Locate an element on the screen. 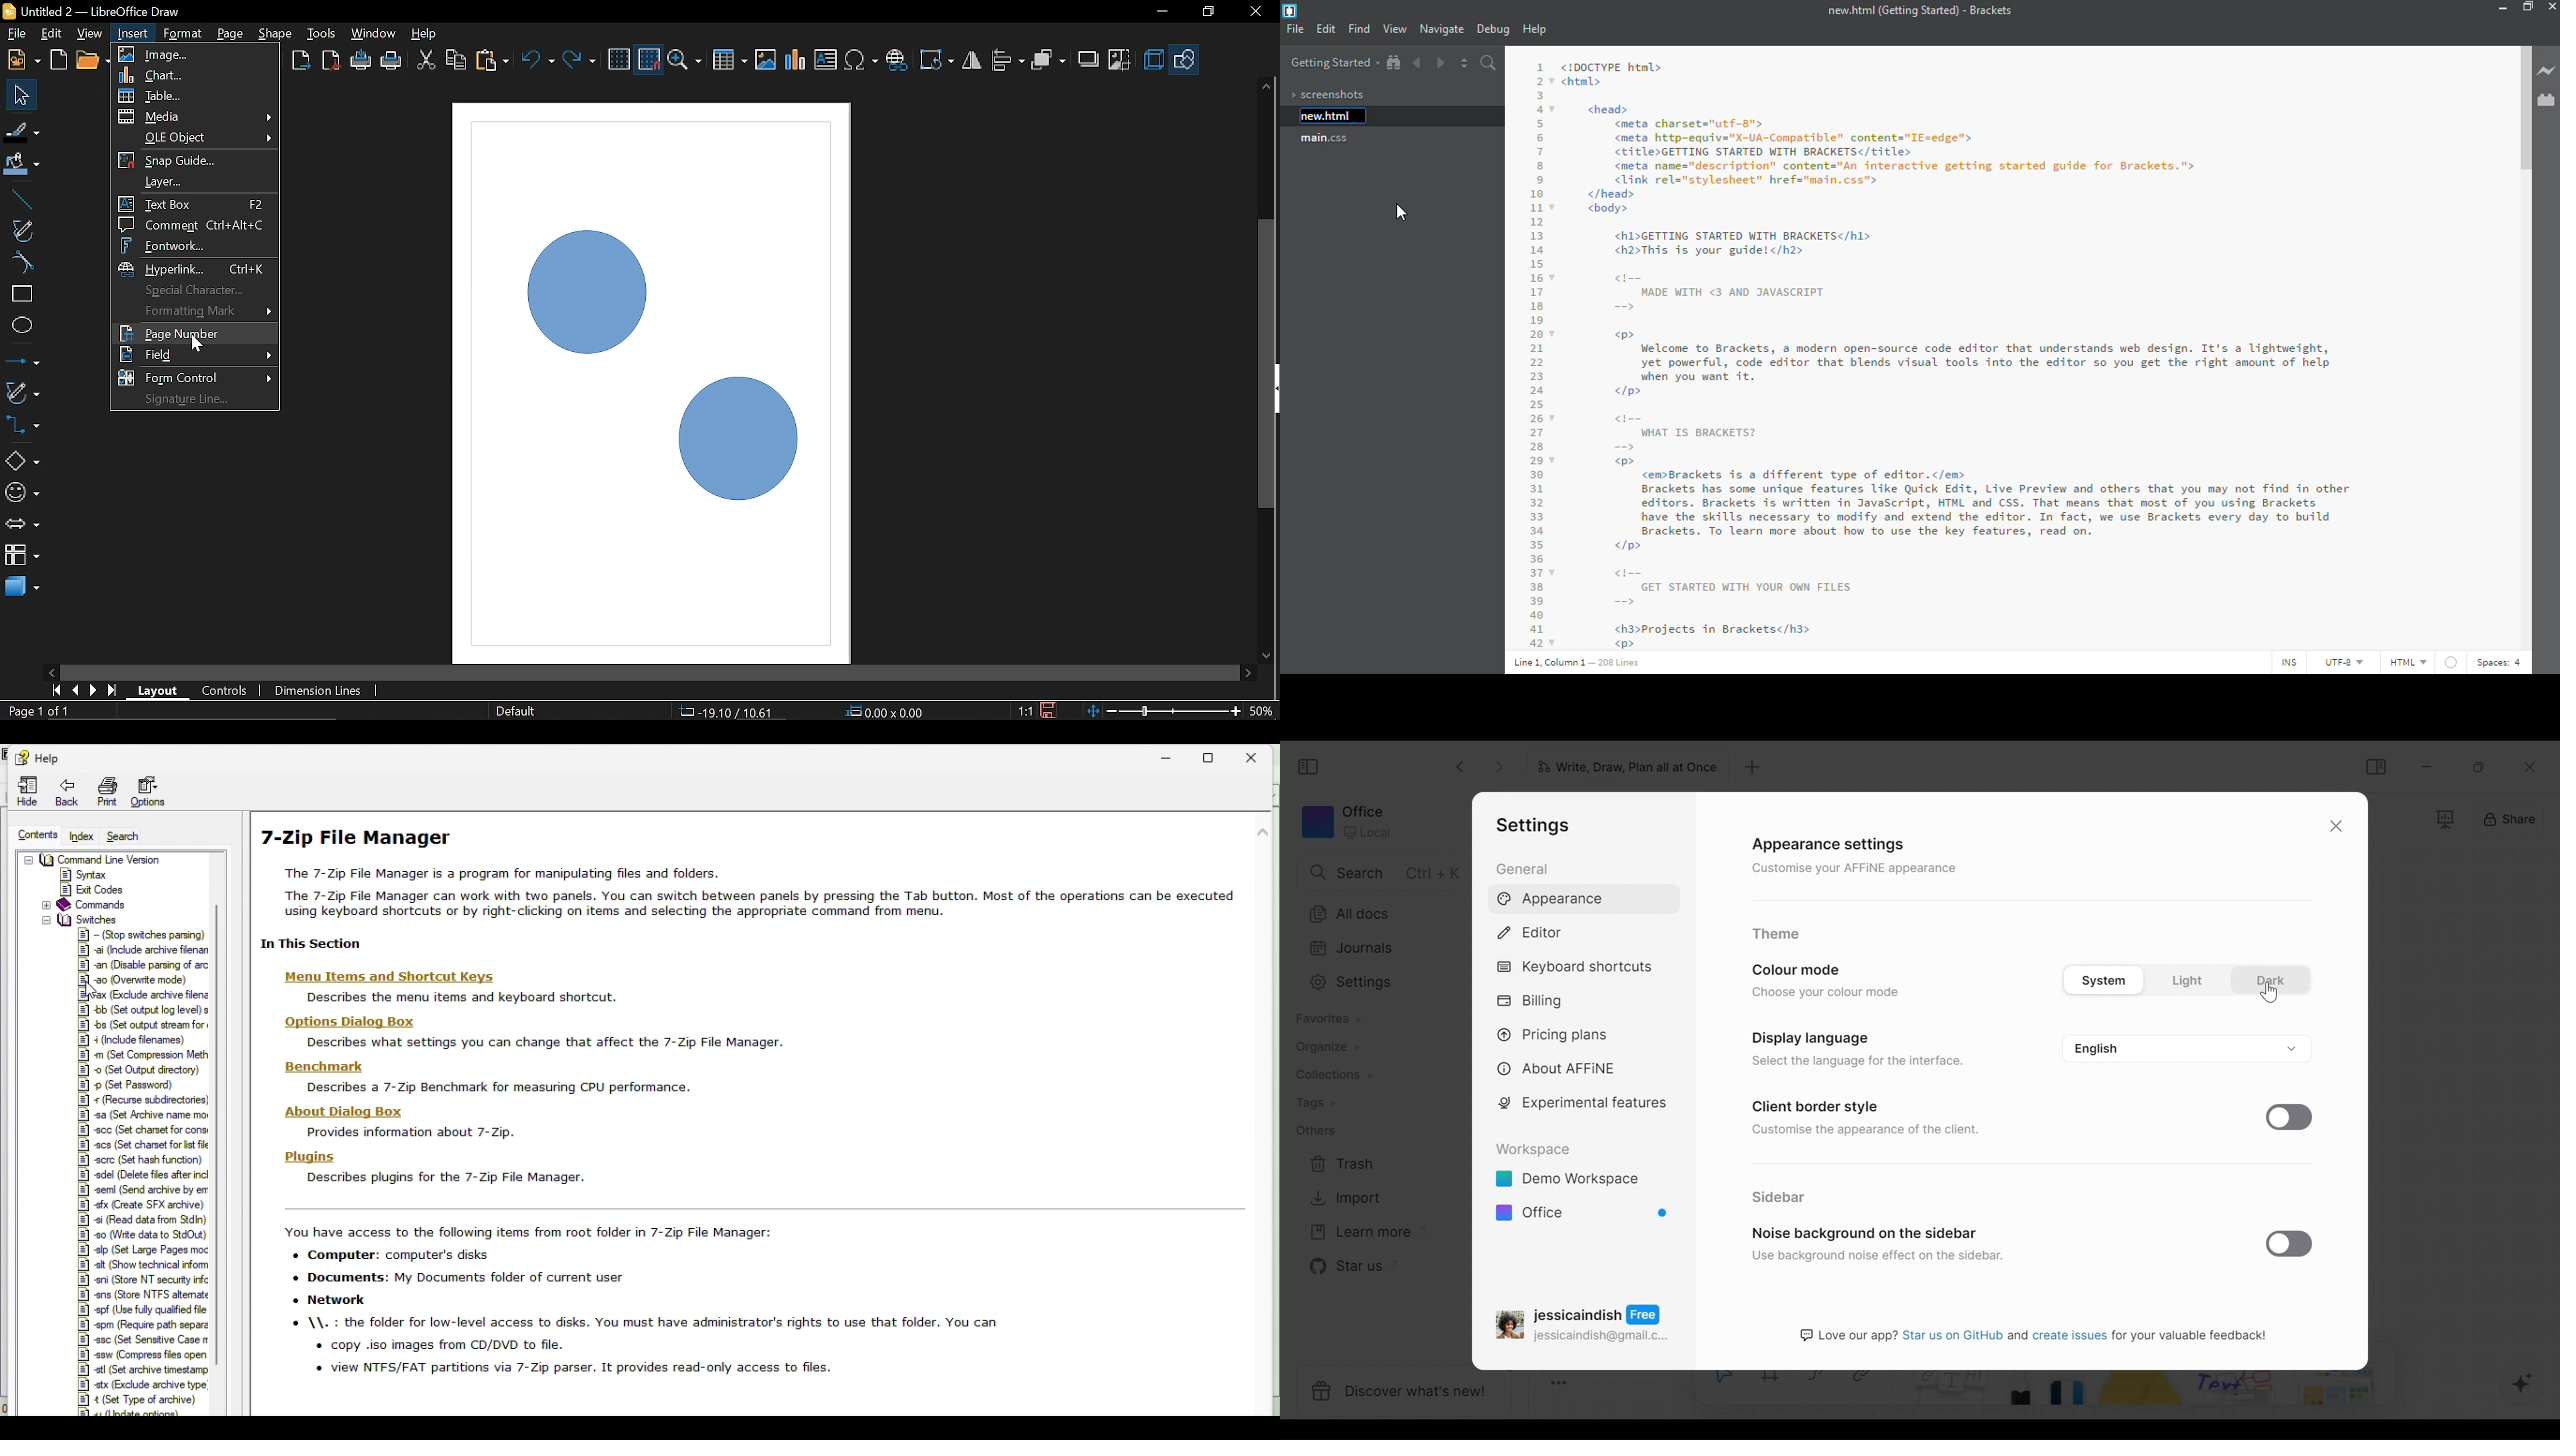  Shape is located at coordinates (276, 33).